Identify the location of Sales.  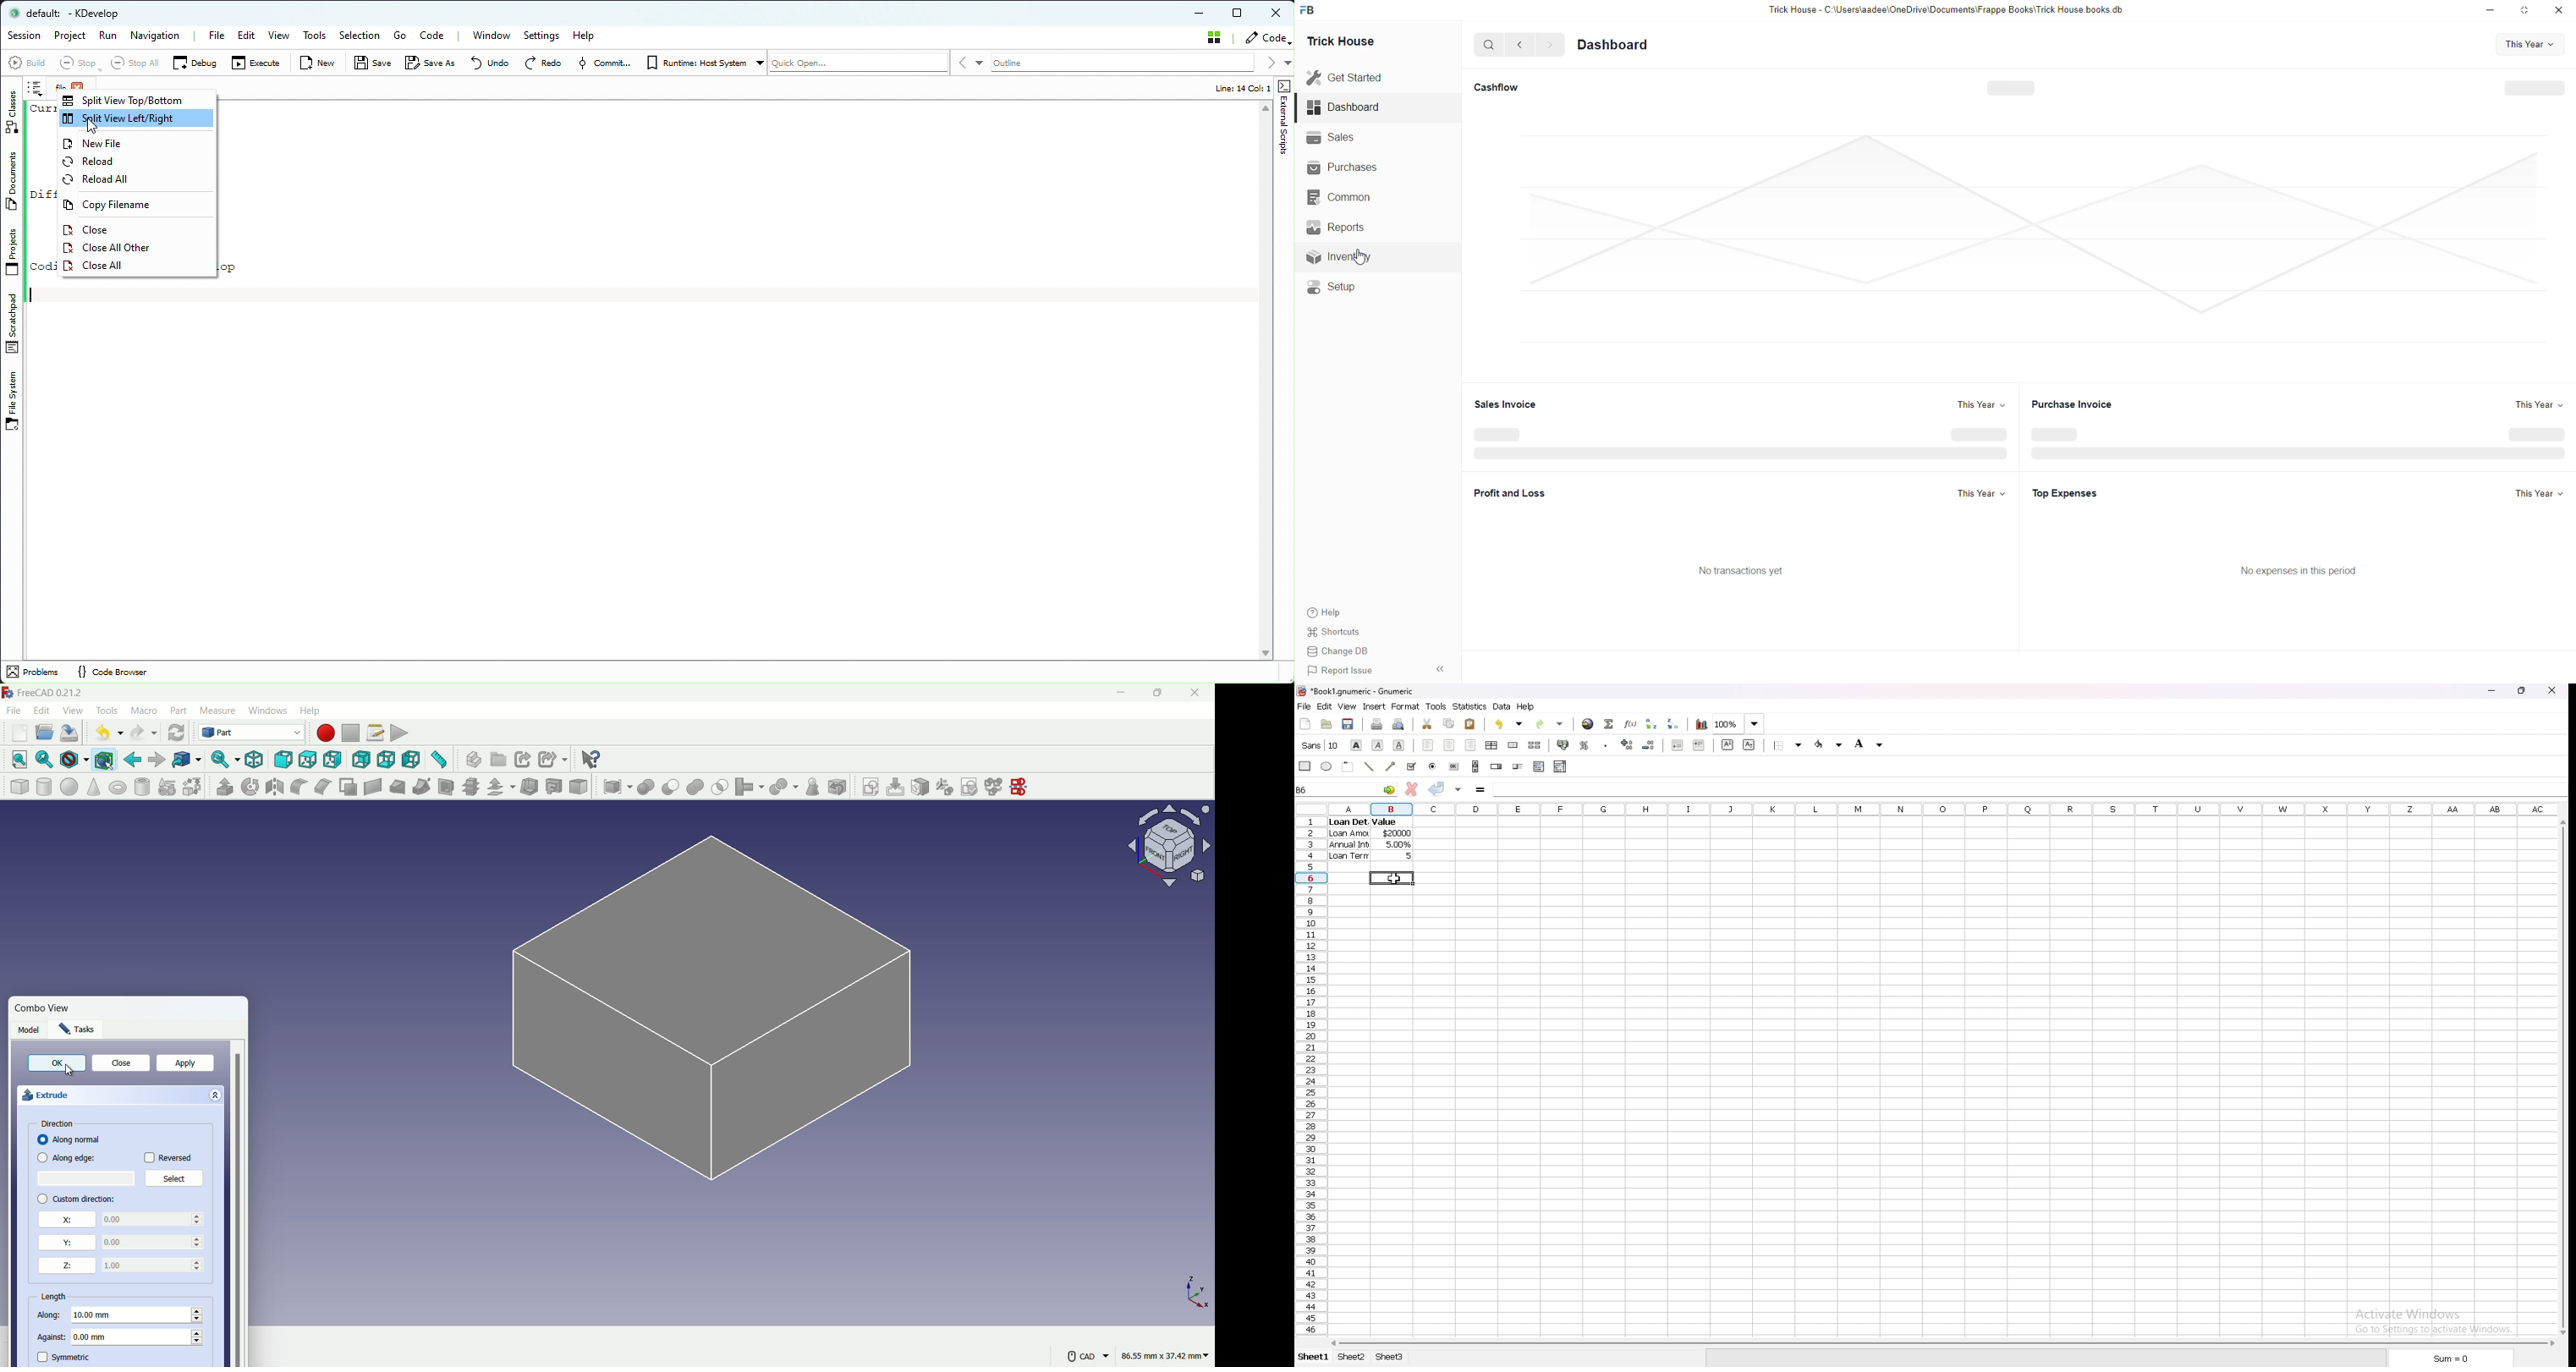
(1333, 141).